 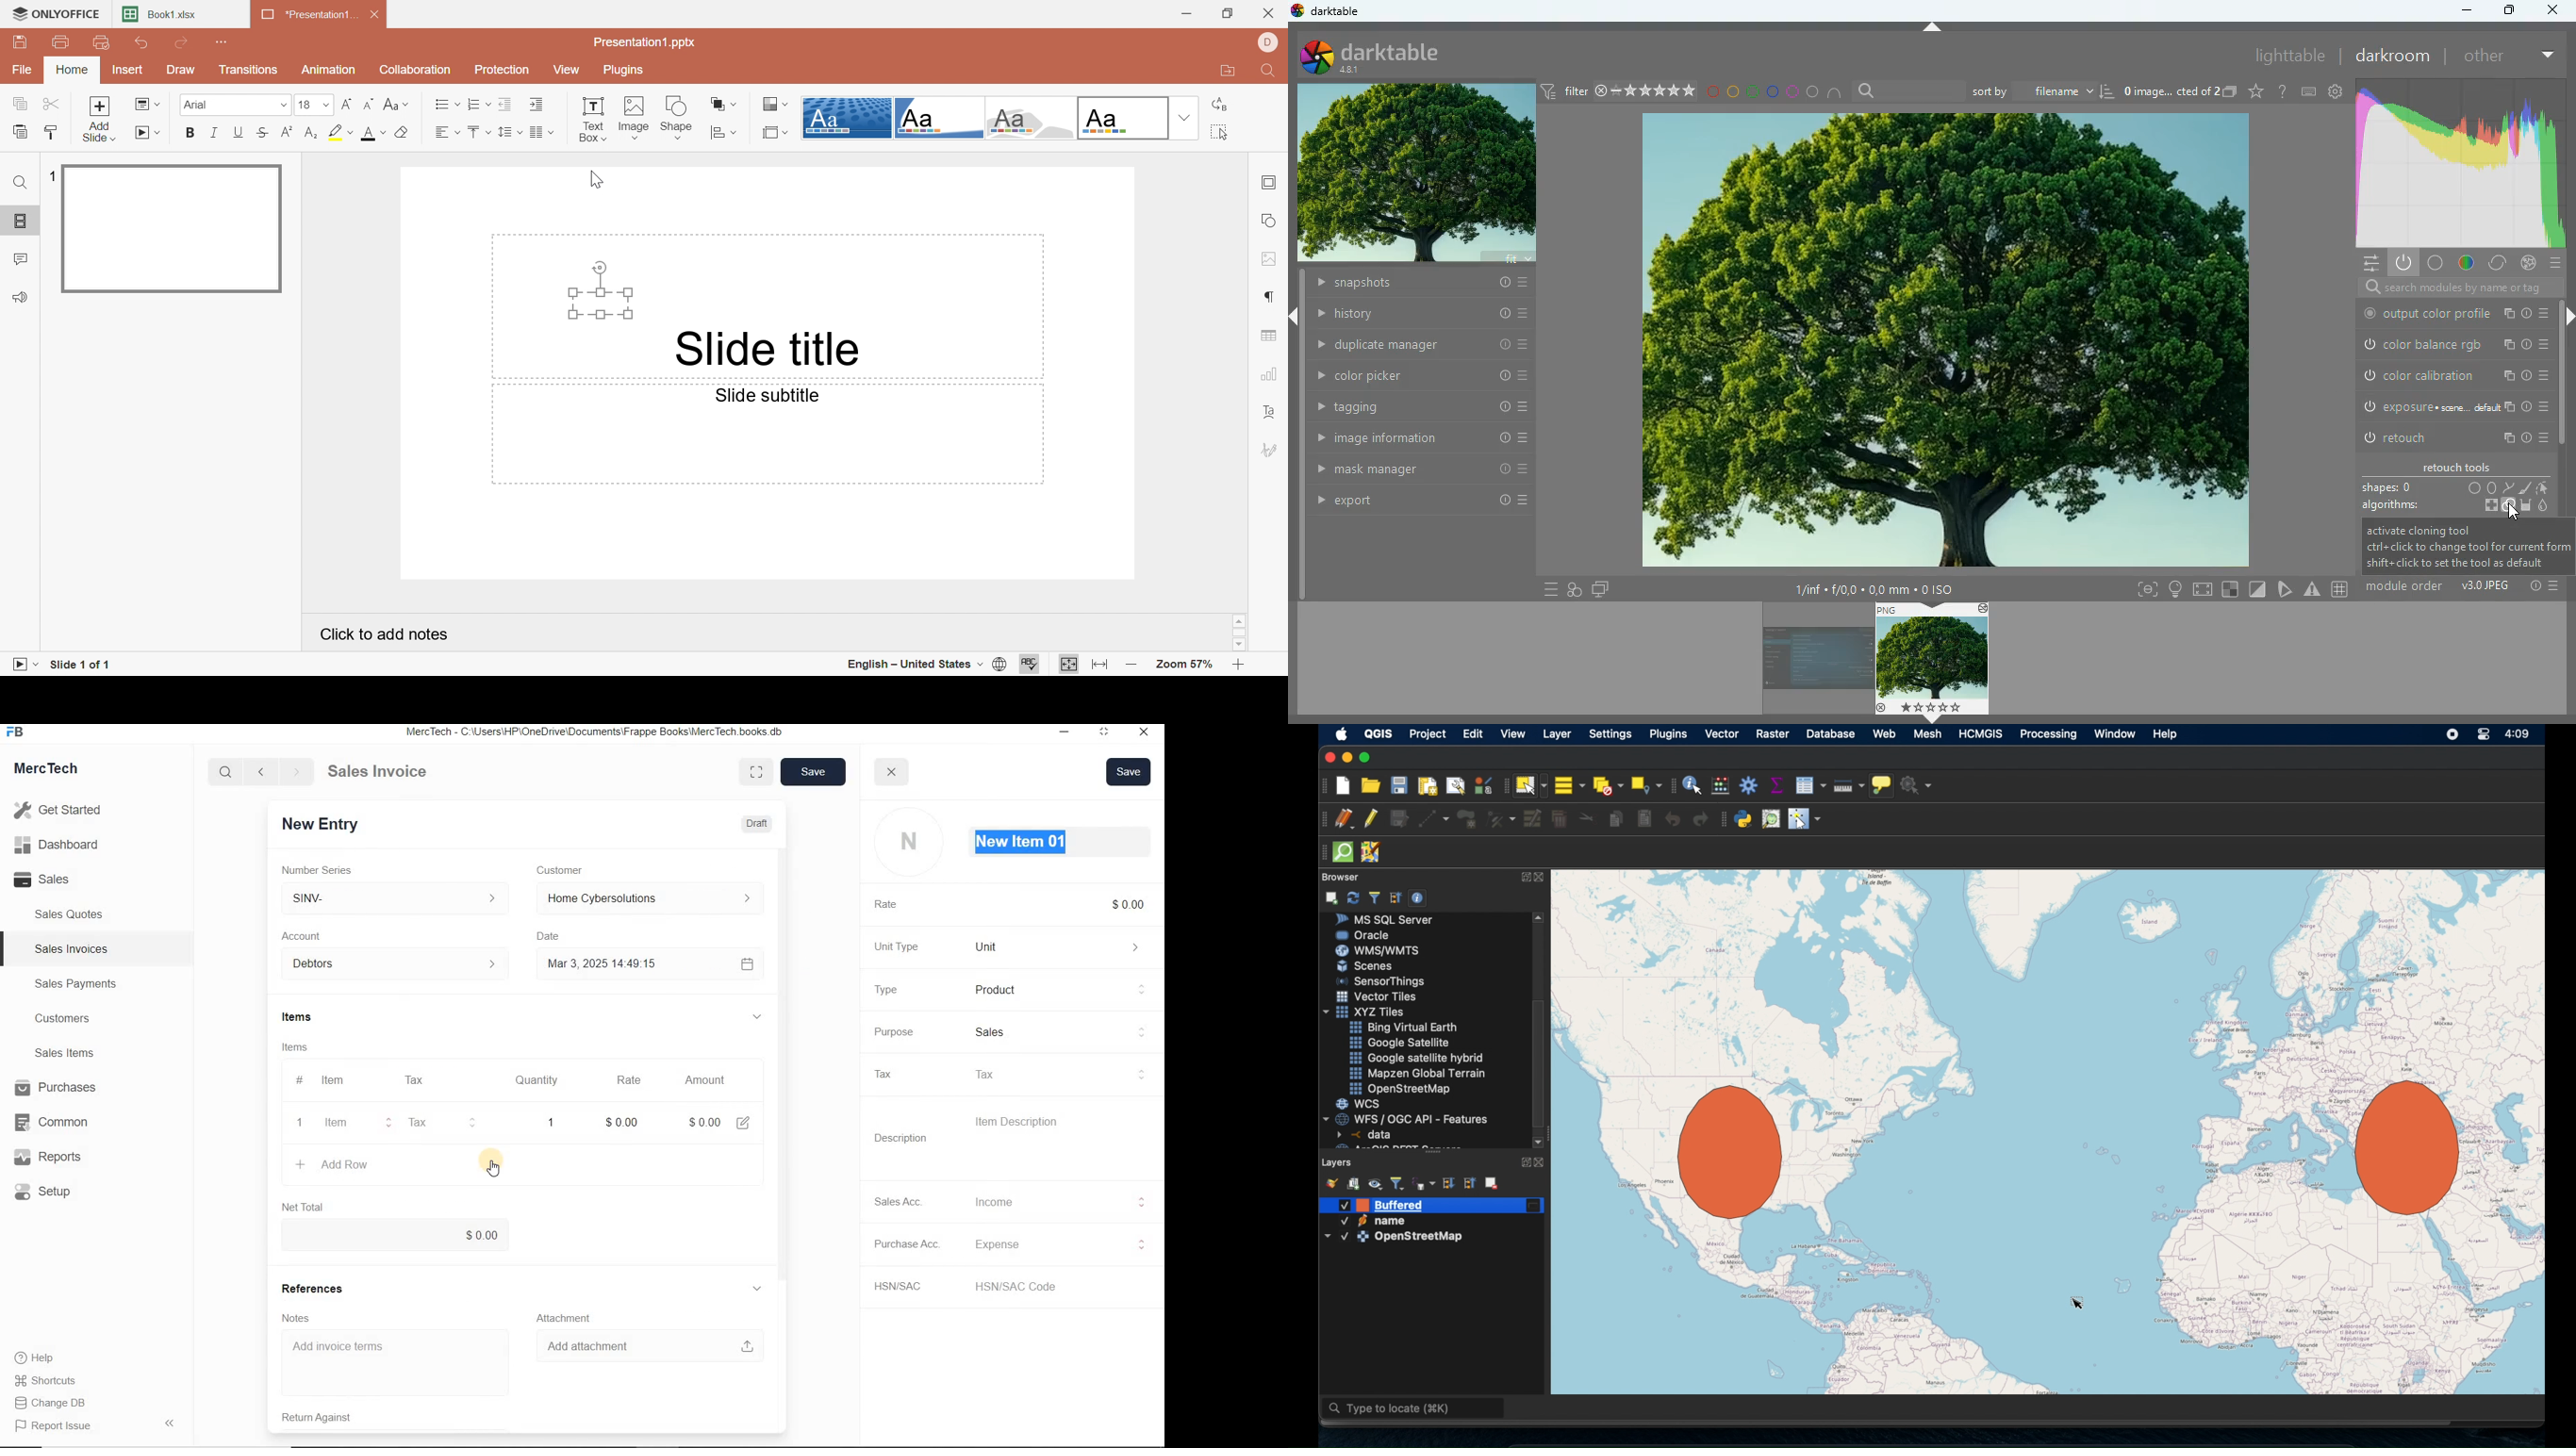 I want to click on Reports, so click(x=58, y=1157).